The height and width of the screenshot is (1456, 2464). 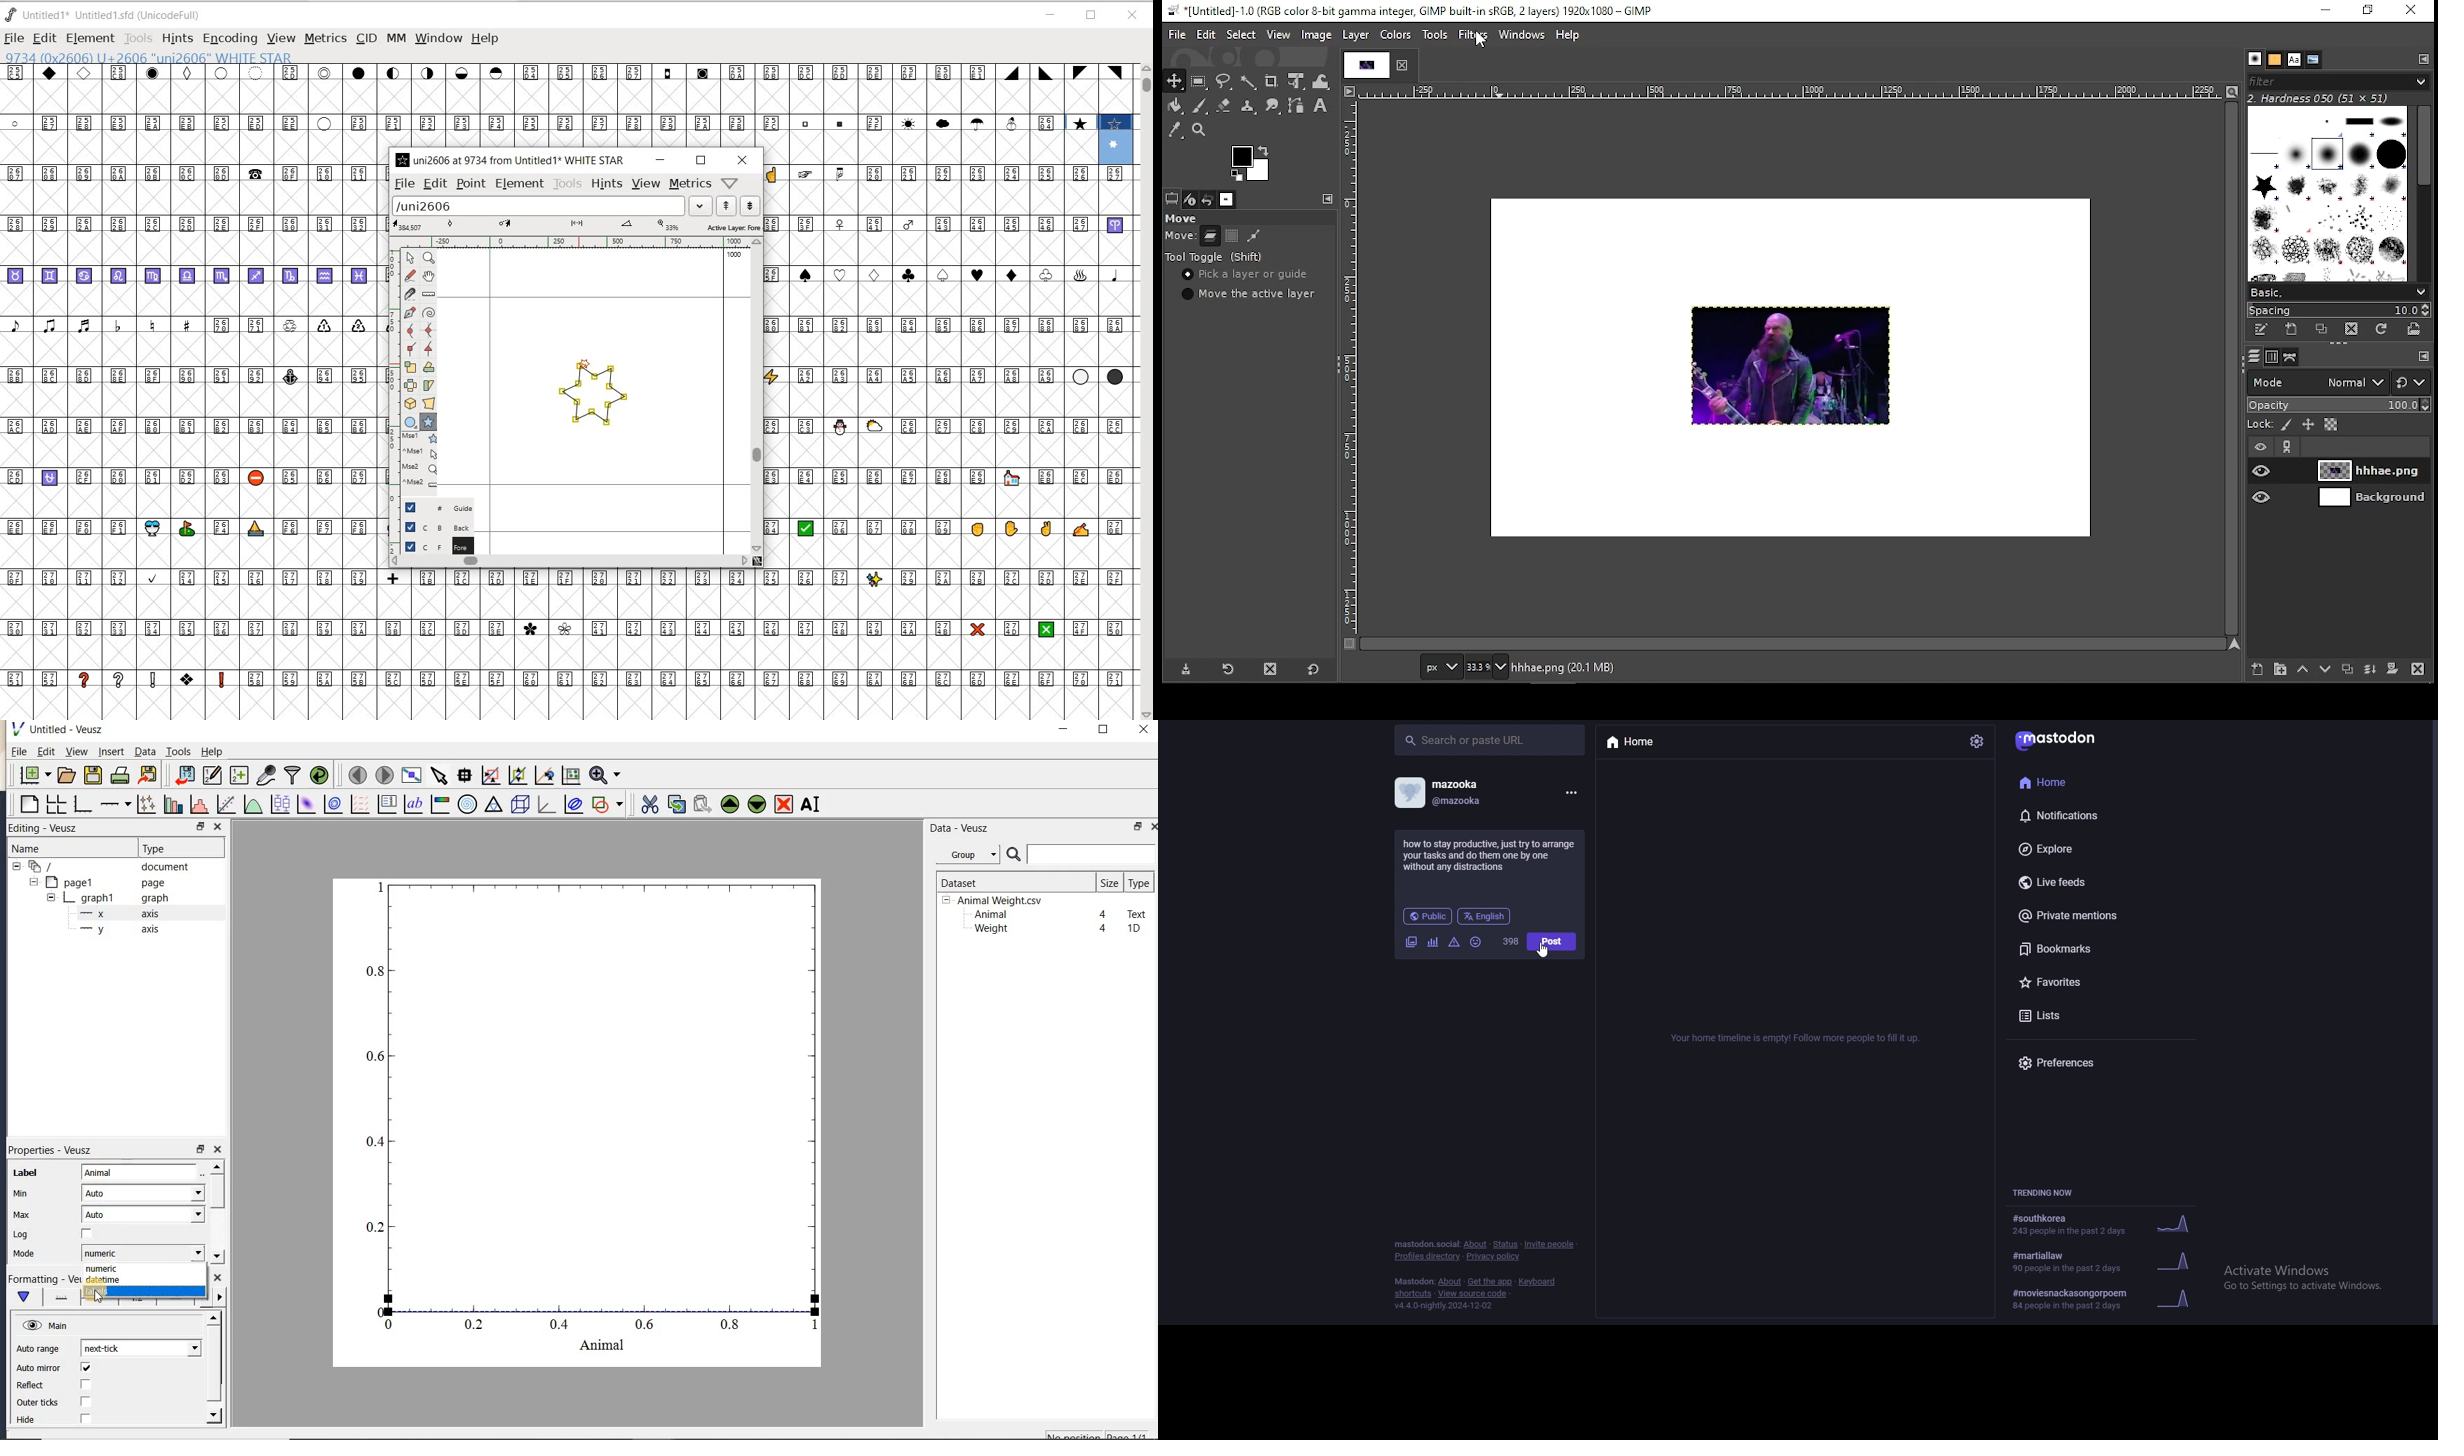 I want to click on search bar, so click(x=1490, y=741).